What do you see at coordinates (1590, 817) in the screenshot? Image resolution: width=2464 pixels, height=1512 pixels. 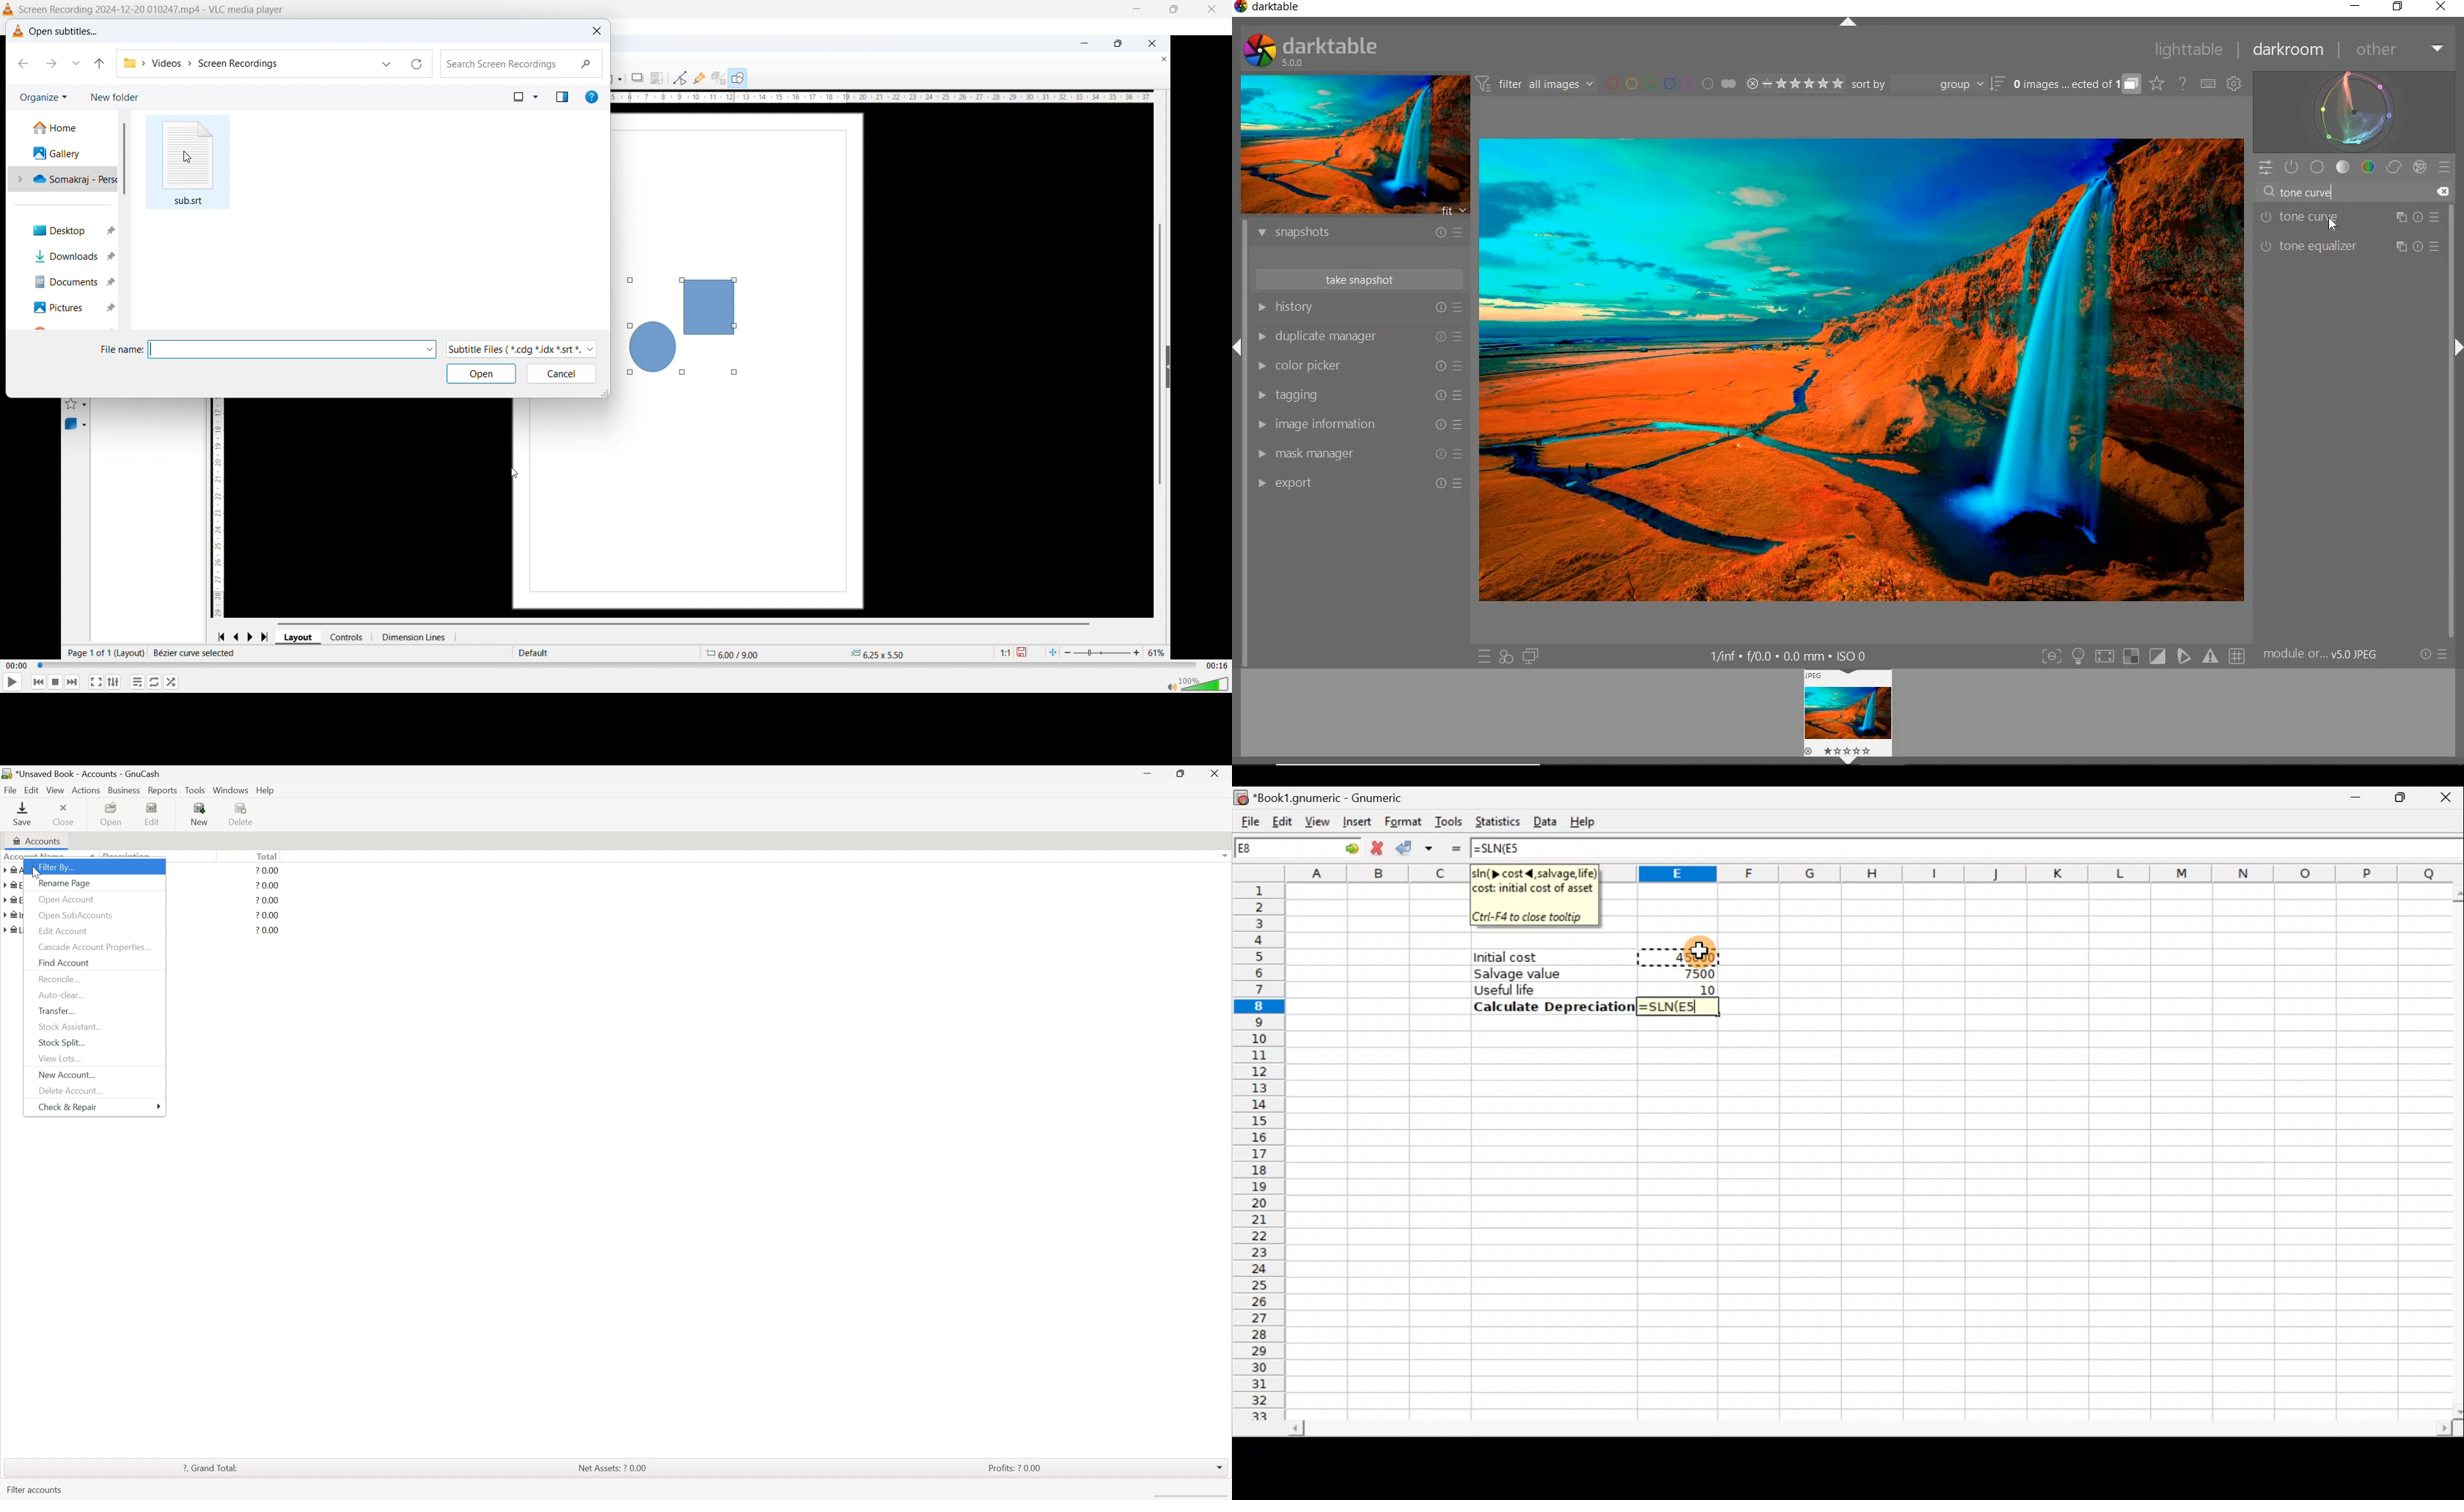 I see `Help` at bounding box center [1590, 817].